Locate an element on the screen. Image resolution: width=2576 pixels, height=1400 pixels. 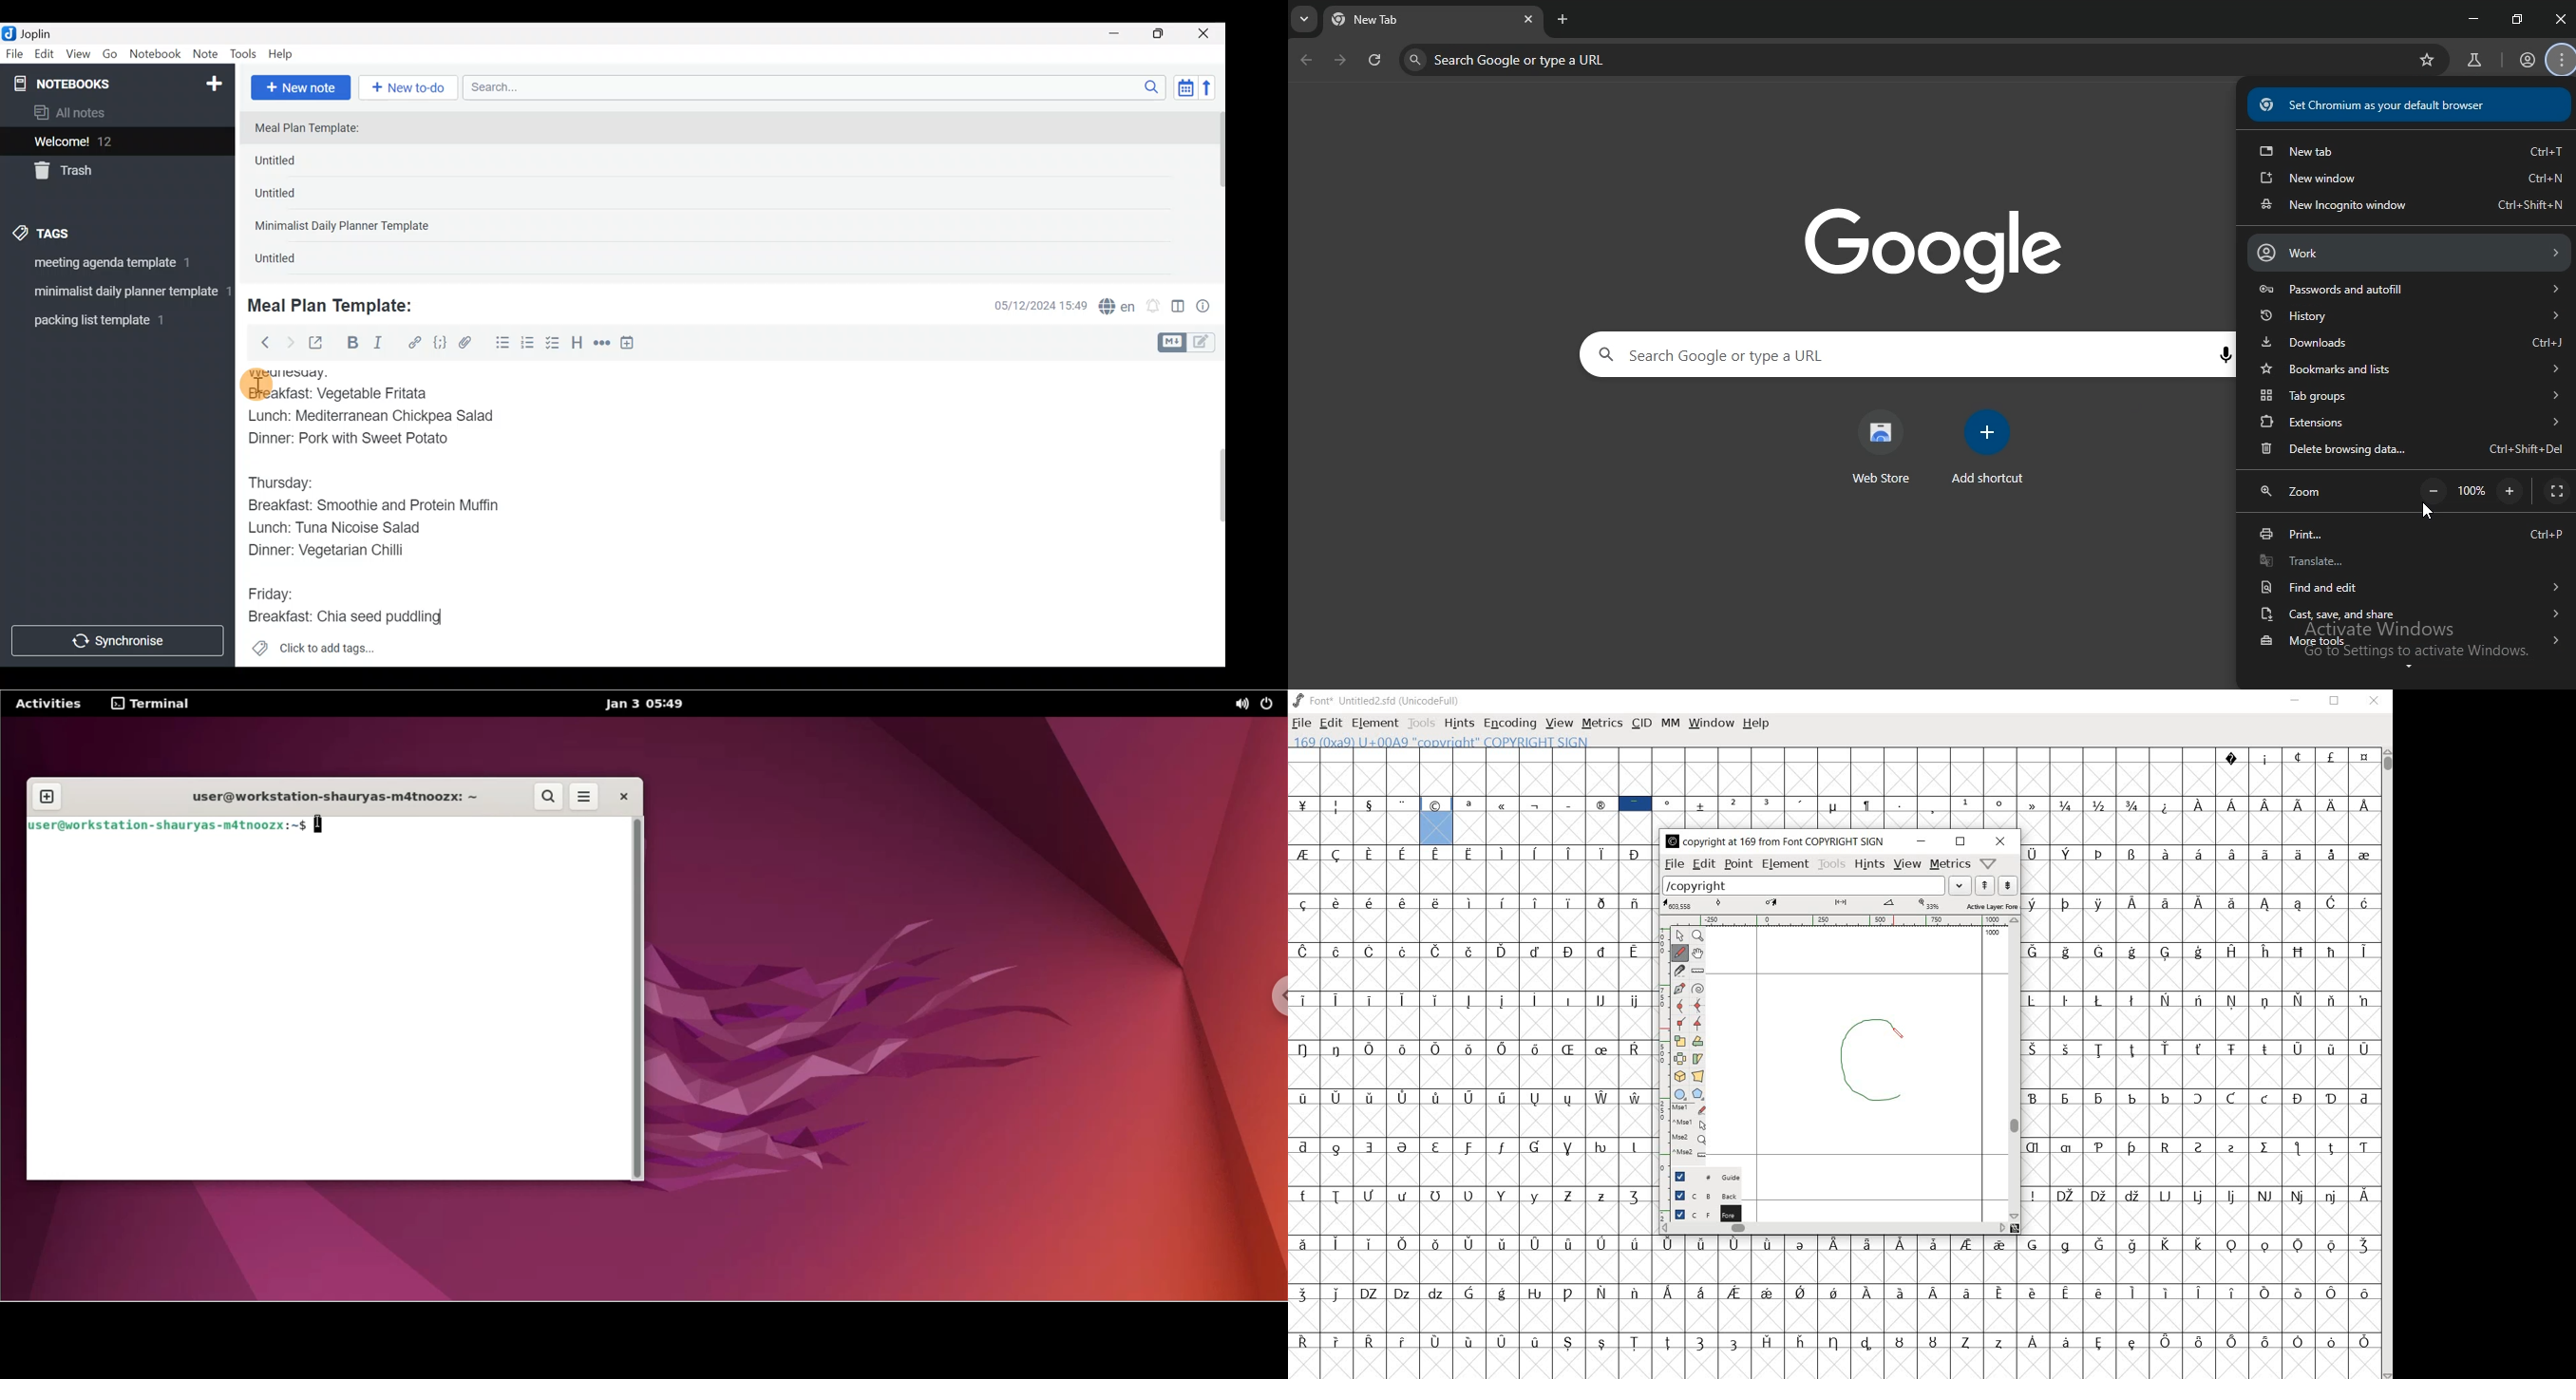
command input box is located at coordinates (327, 1009).